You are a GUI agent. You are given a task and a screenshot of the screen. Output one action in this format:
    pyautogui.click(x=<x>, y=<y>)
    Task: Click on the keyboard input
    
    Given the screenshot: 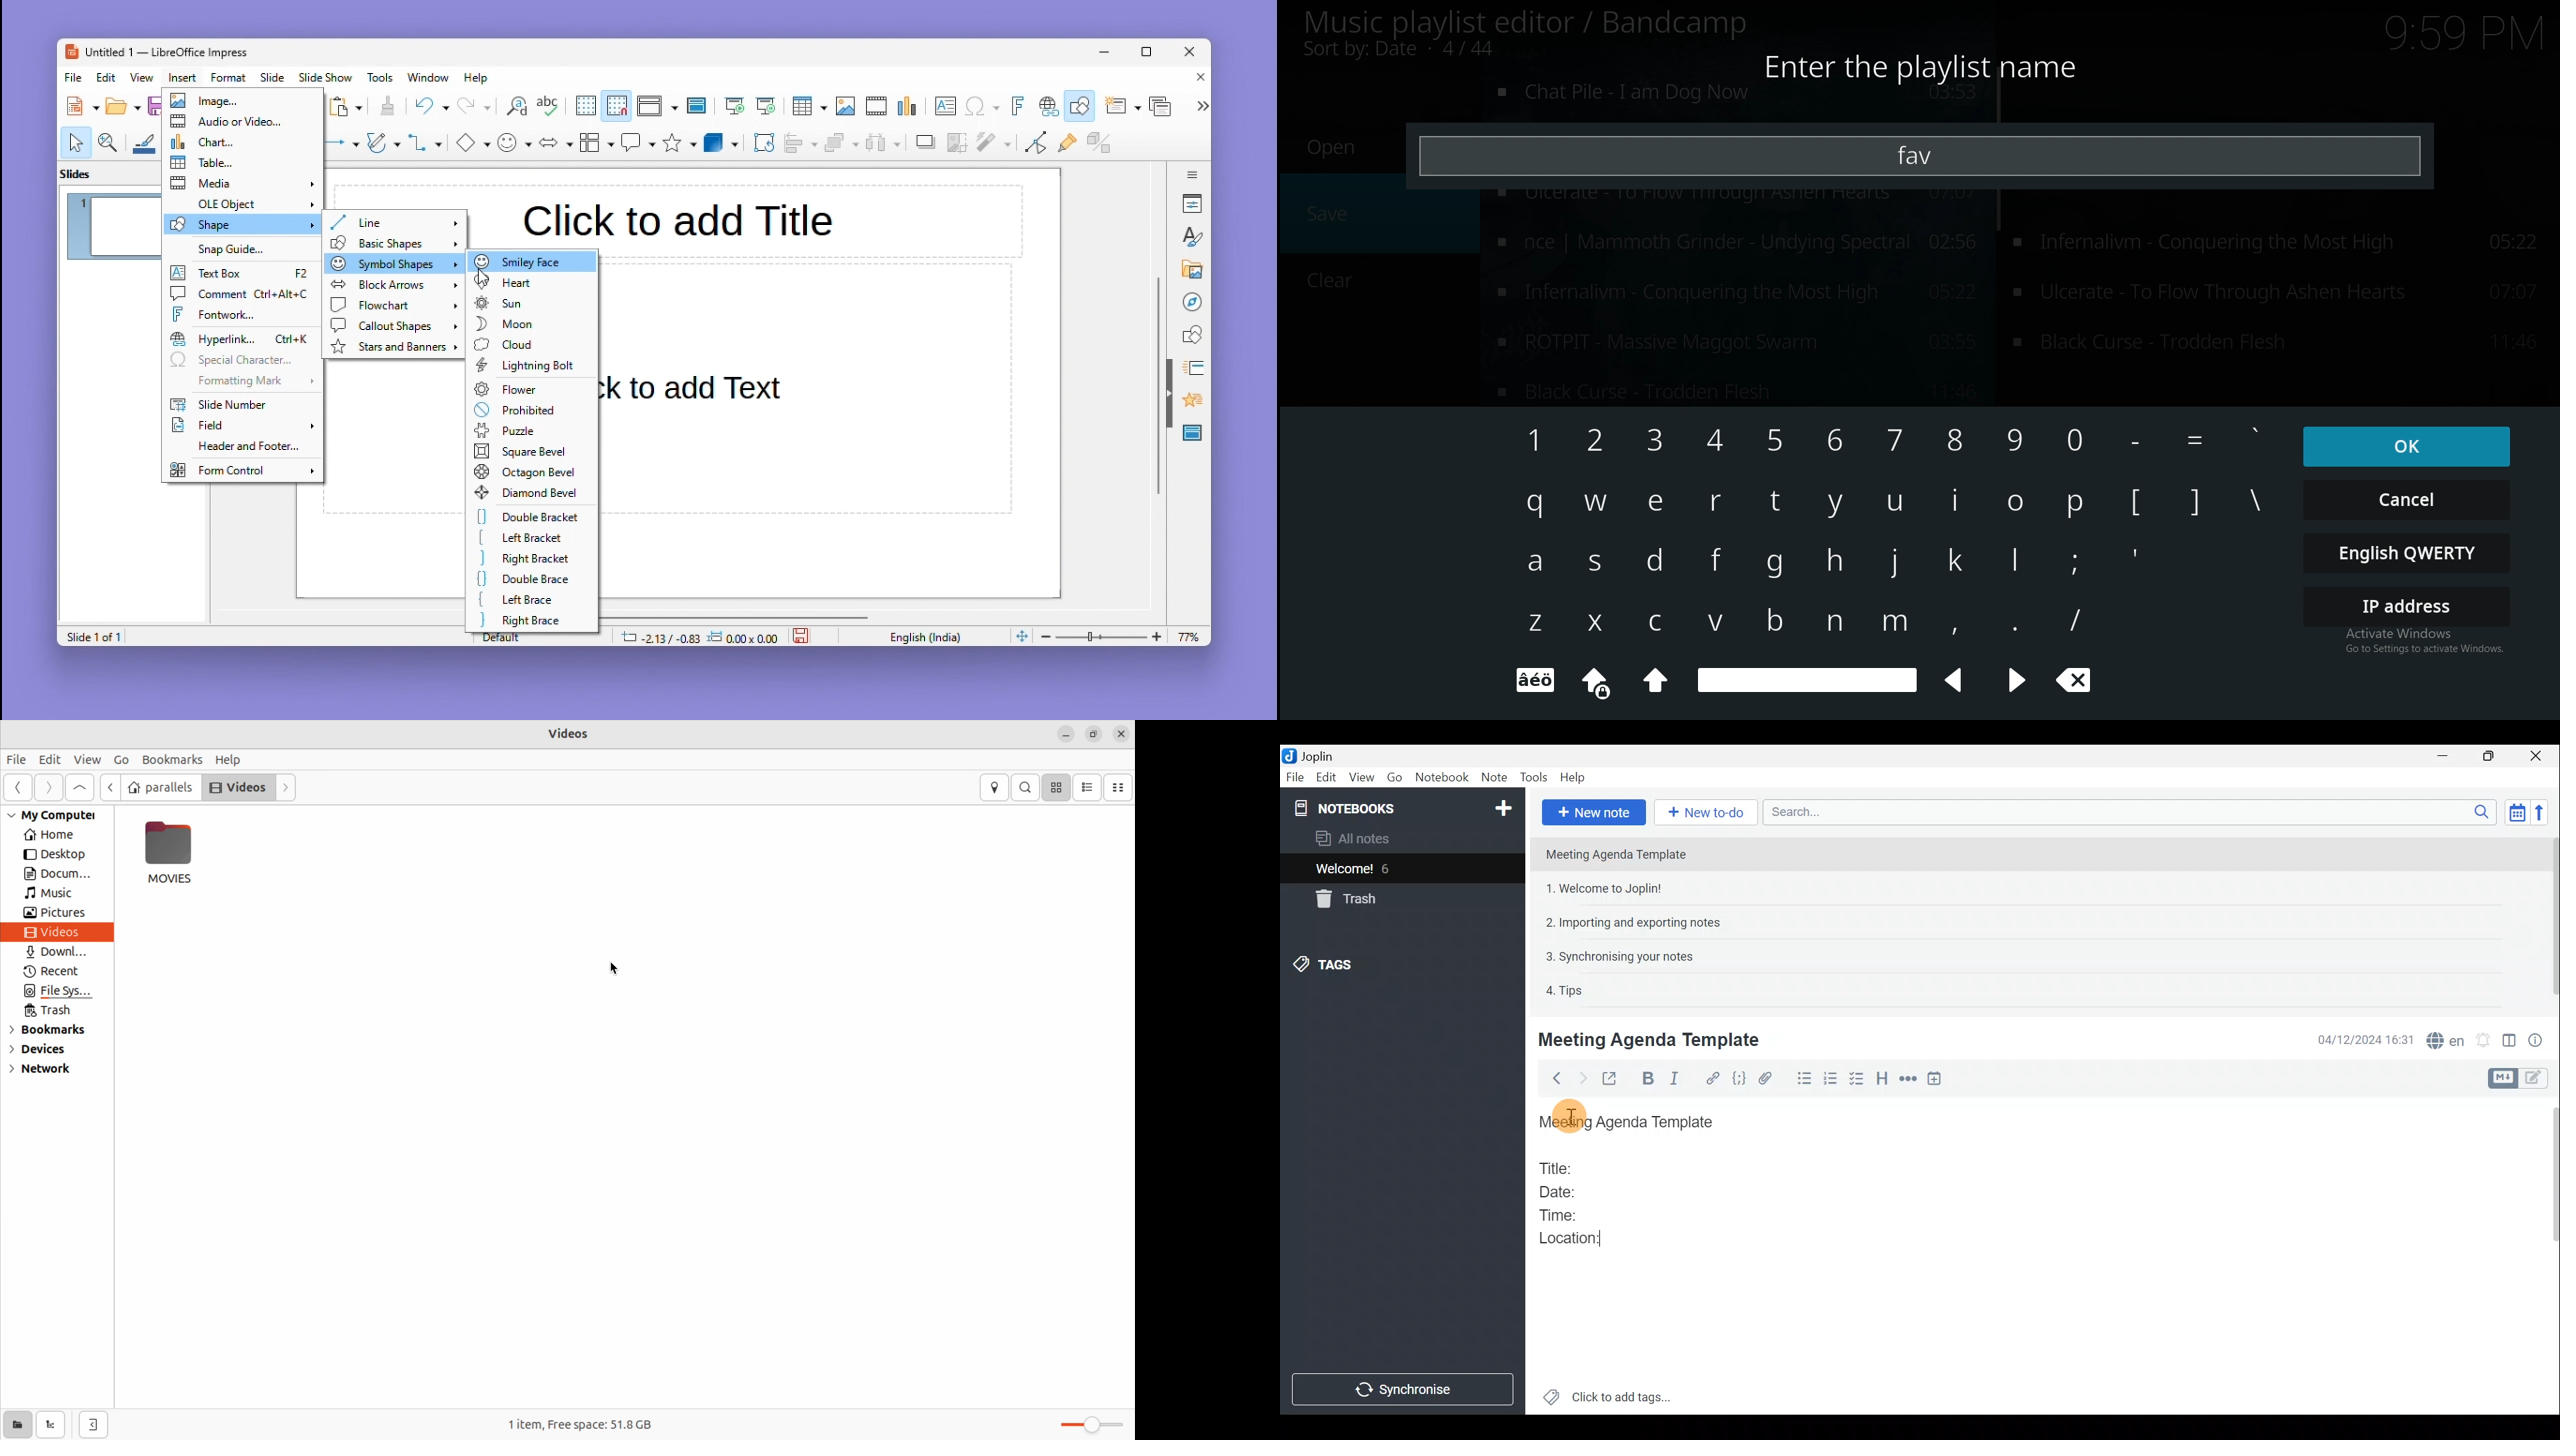 What is the action you would take?
    pyautogui.click(x=1713, y=501)
    